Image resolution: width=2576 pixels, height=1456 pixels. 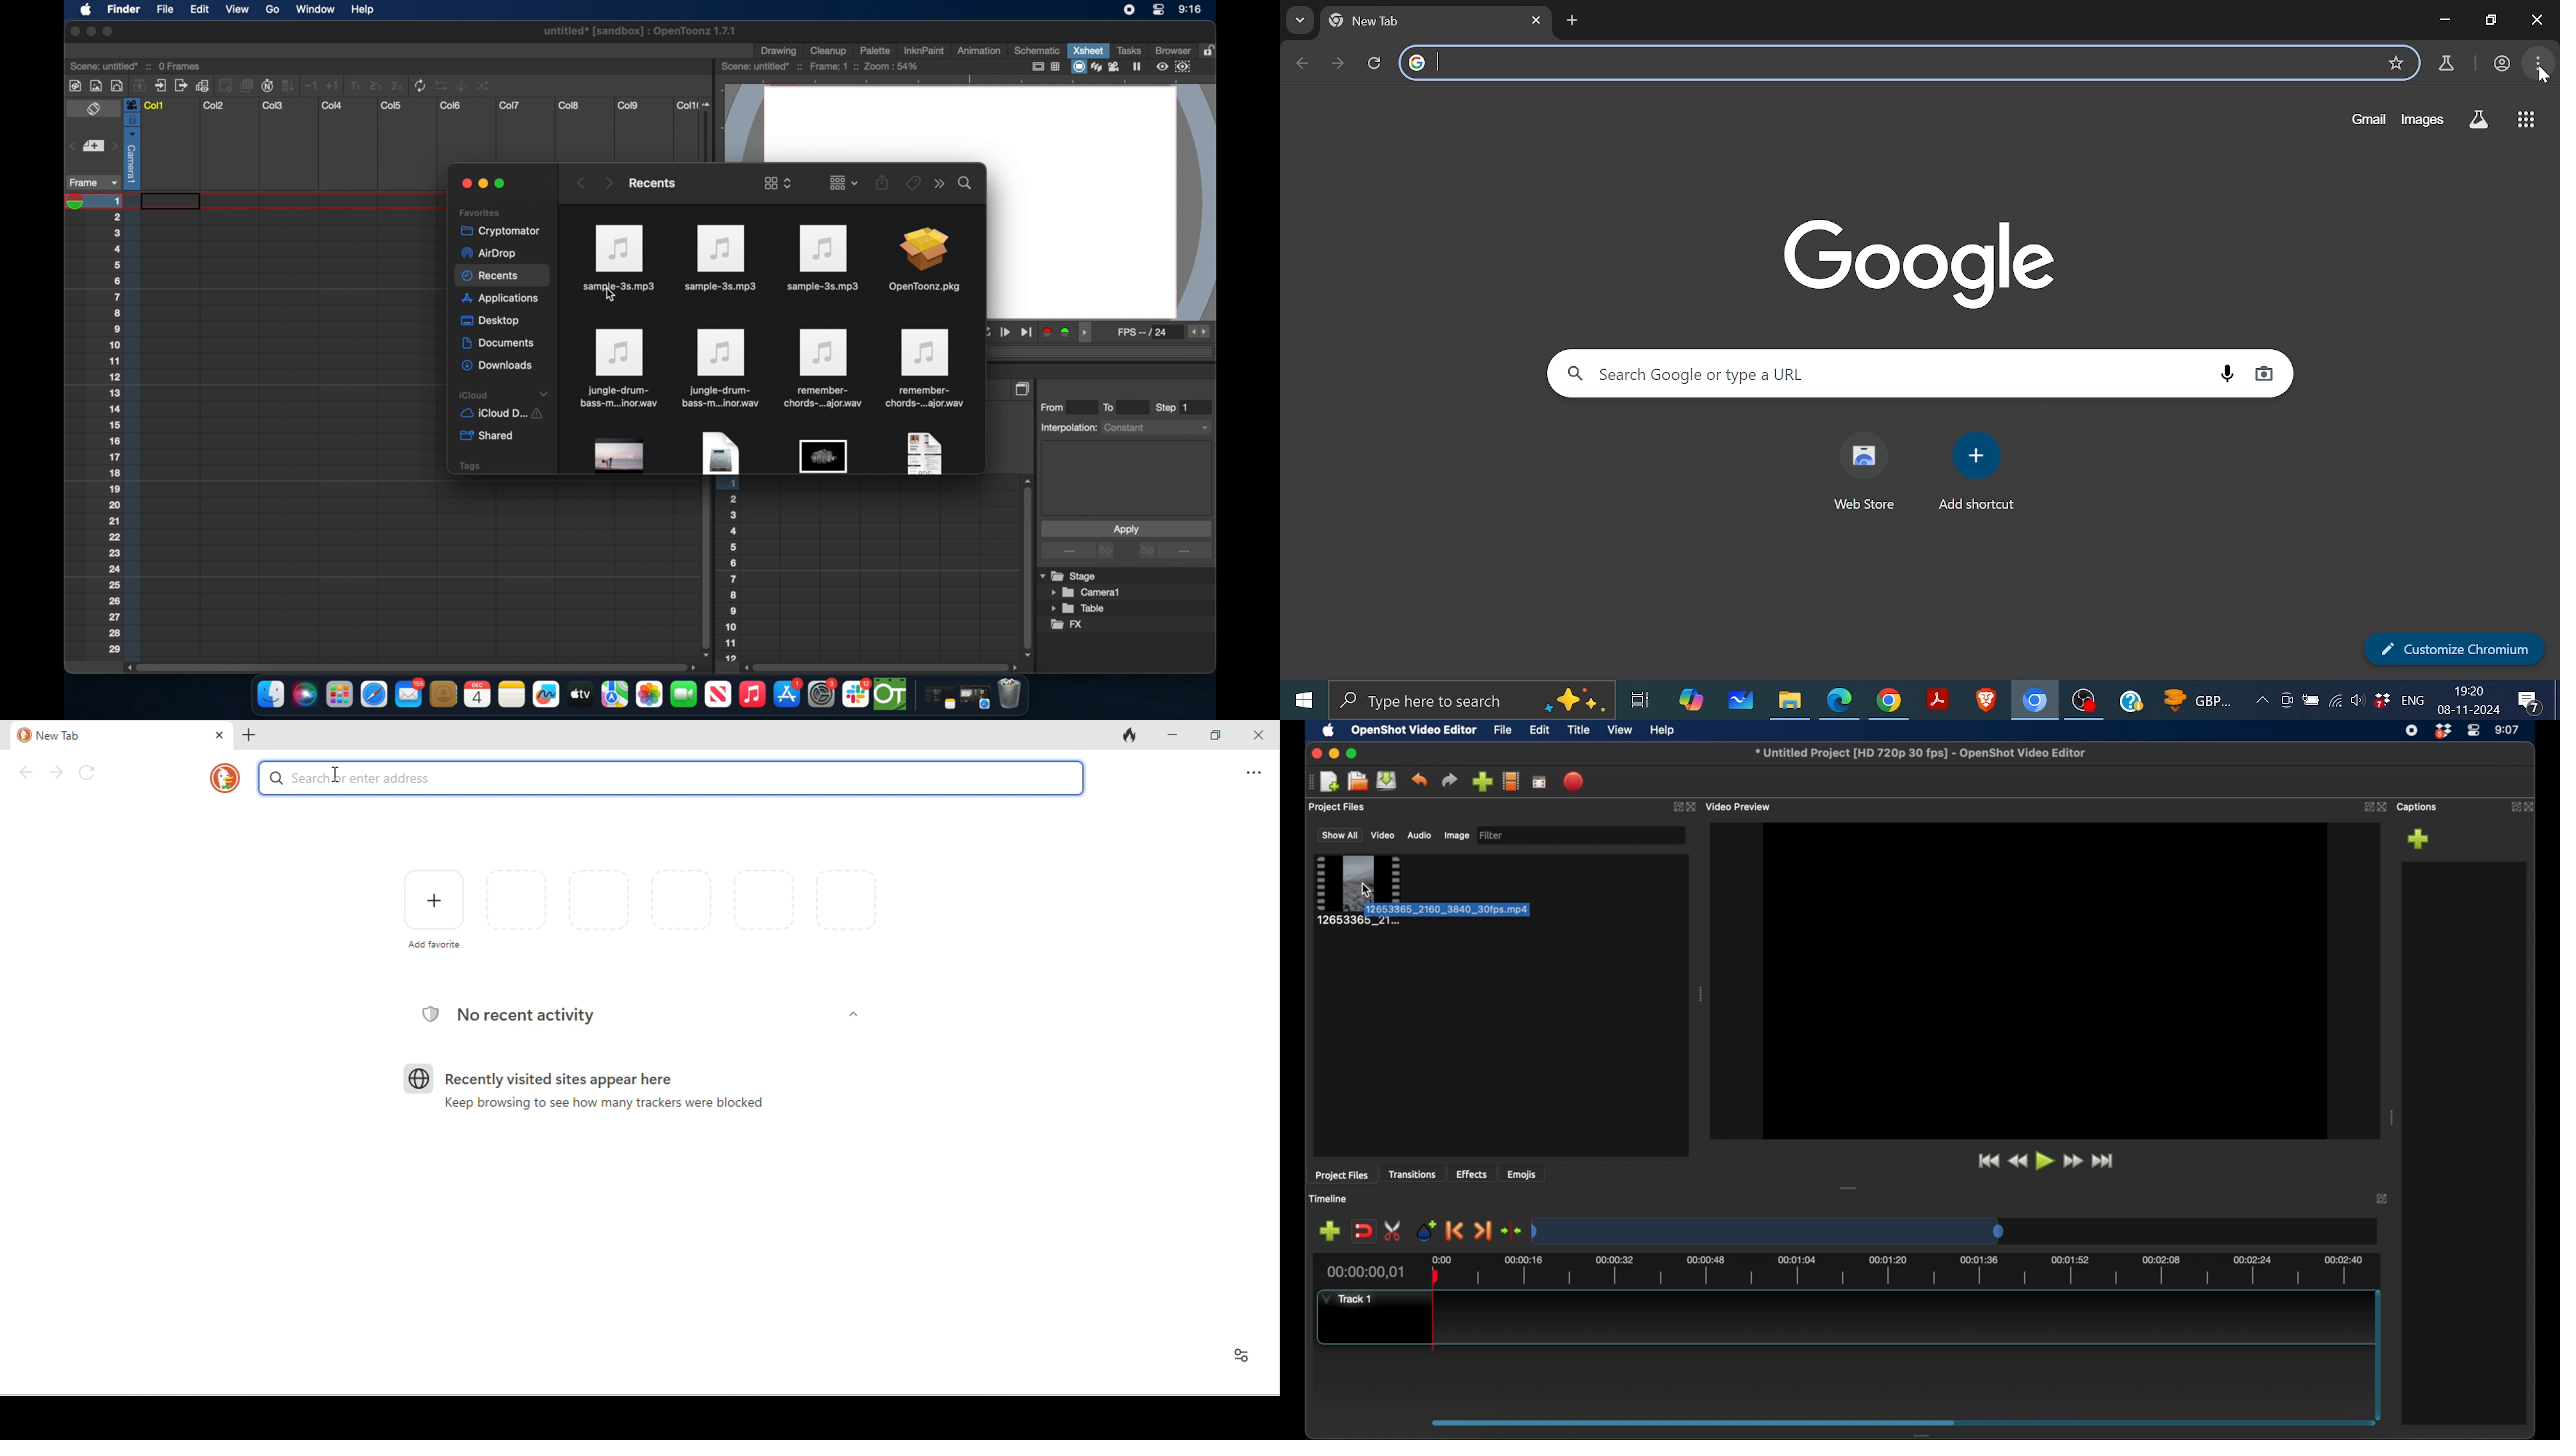 What do you see at coordinates (1393, 1230) in the screenshot?
I see `enable razor` at bounding box center [1393, 1230].